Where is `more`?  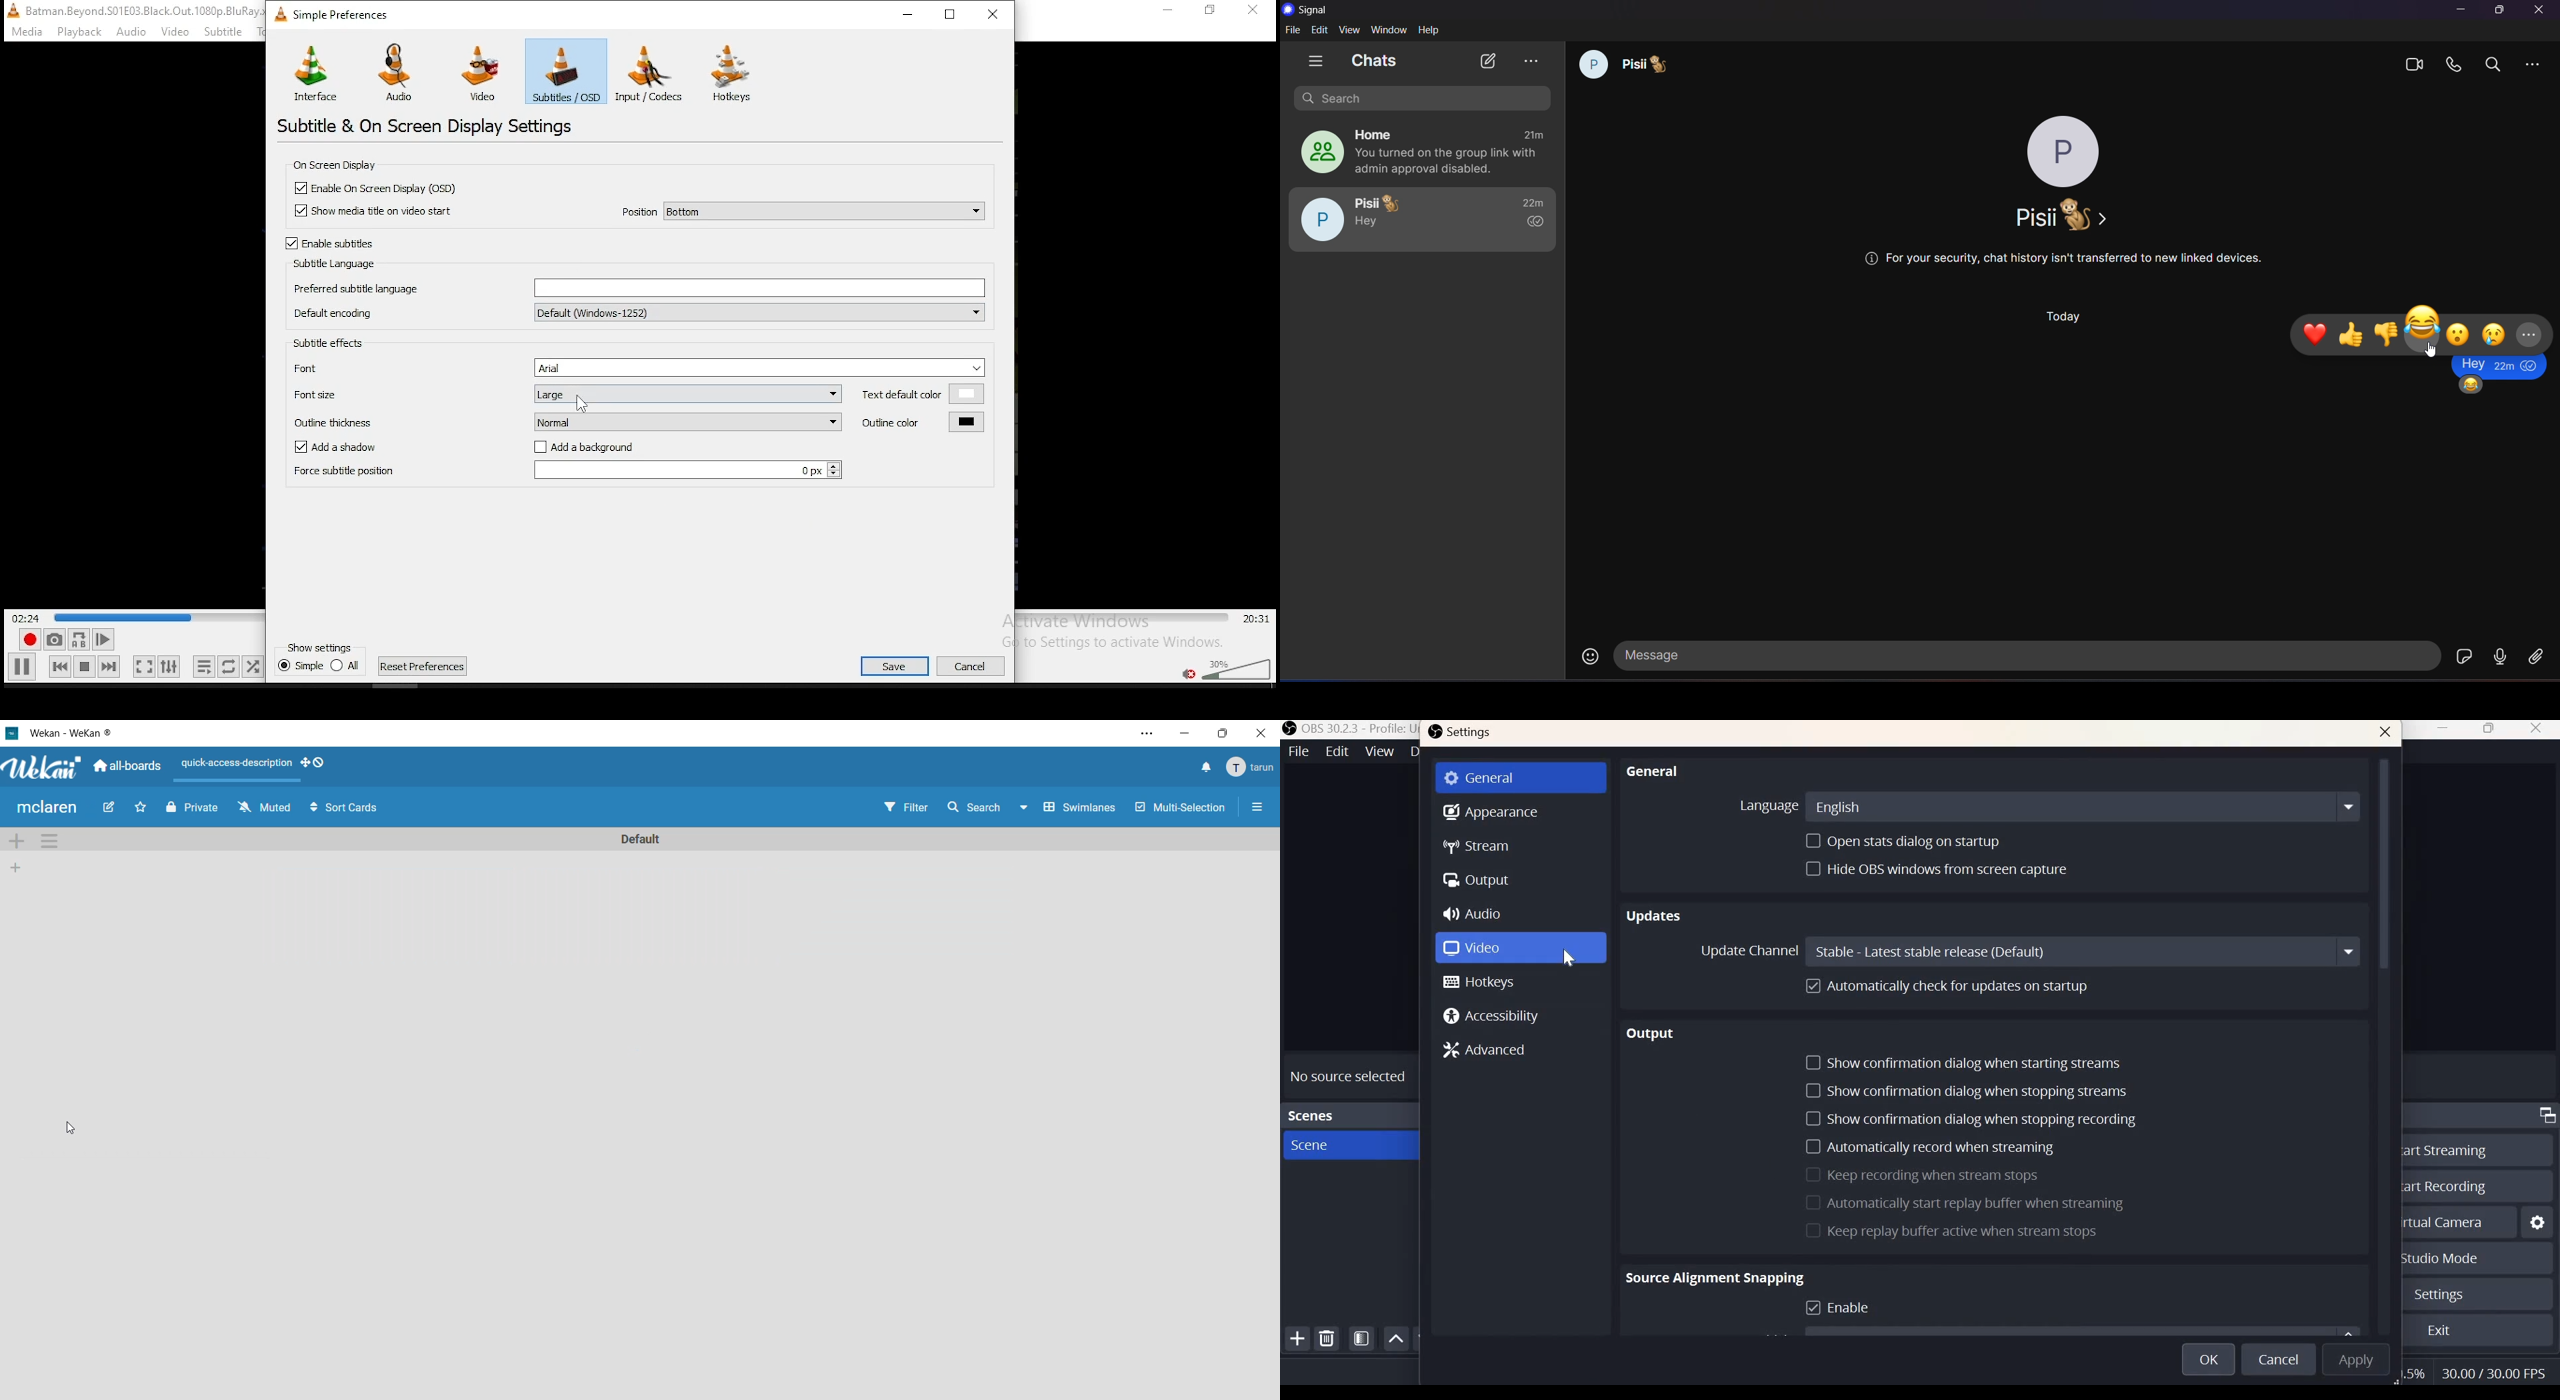
more is located at coordinates (2534, 62).